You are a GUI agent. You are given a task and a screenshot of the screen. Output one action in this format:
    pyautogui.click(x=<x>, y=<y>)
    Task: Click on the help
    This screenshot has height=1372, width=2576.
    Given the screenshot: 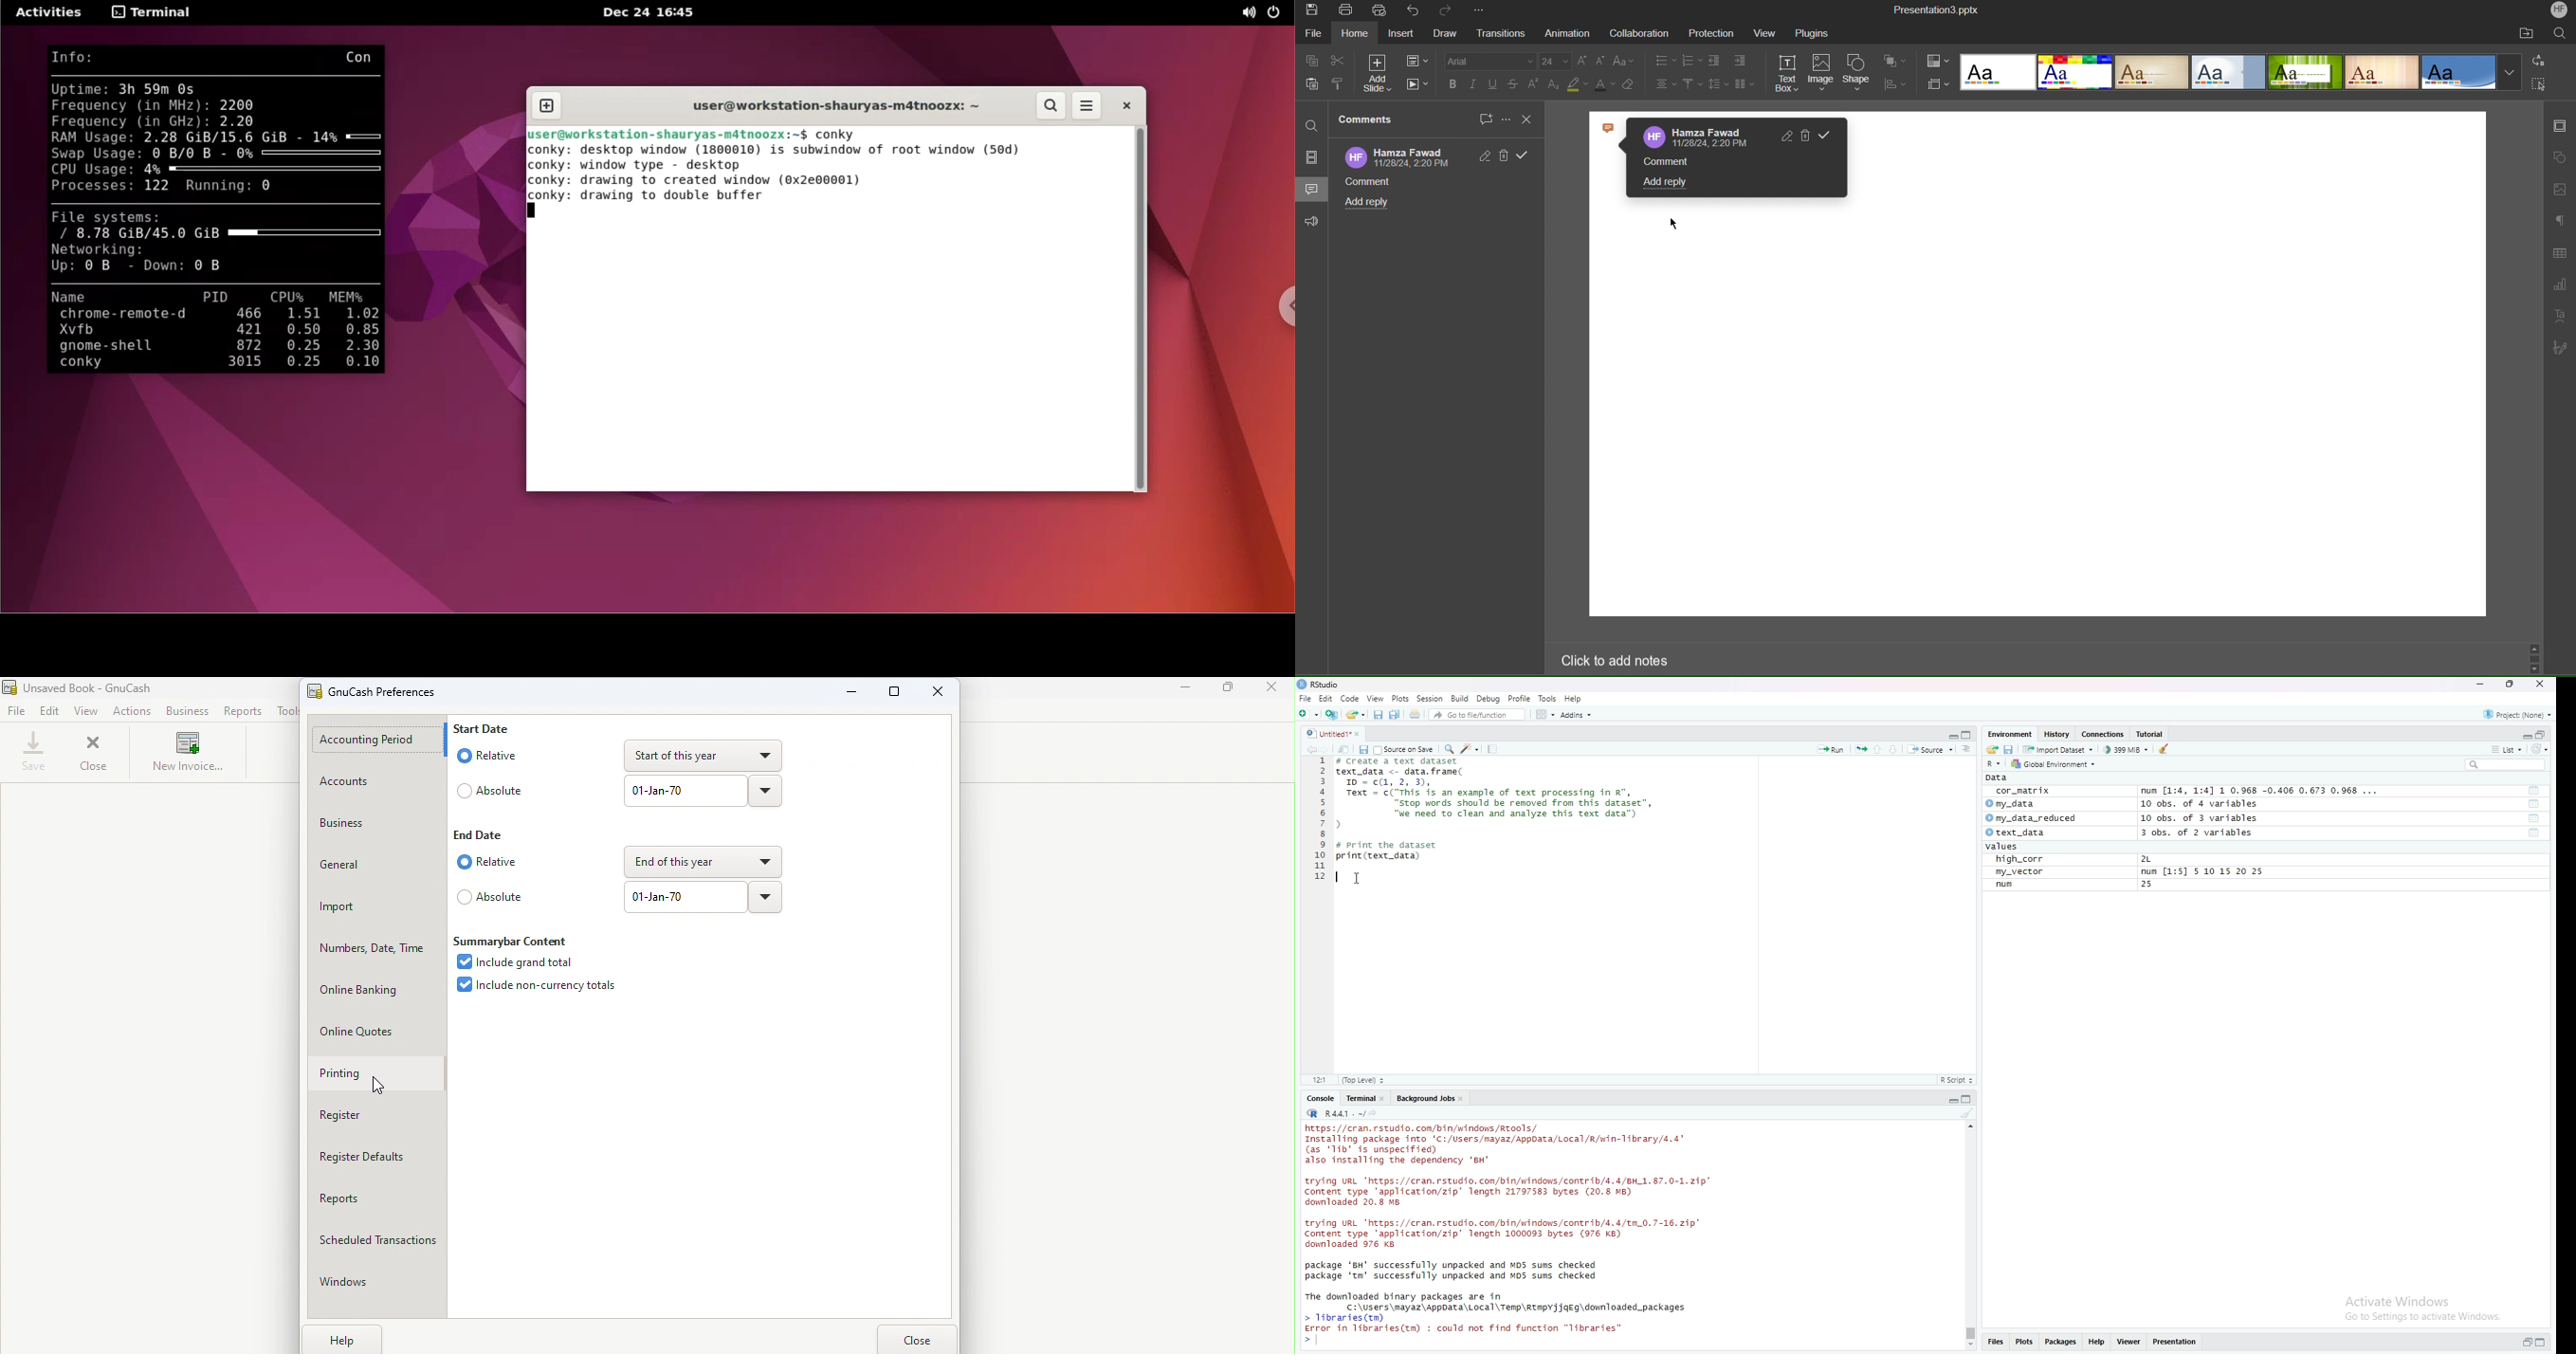 What is the action you would take?
    pyautogui.click(x=2096, y=1342)
    